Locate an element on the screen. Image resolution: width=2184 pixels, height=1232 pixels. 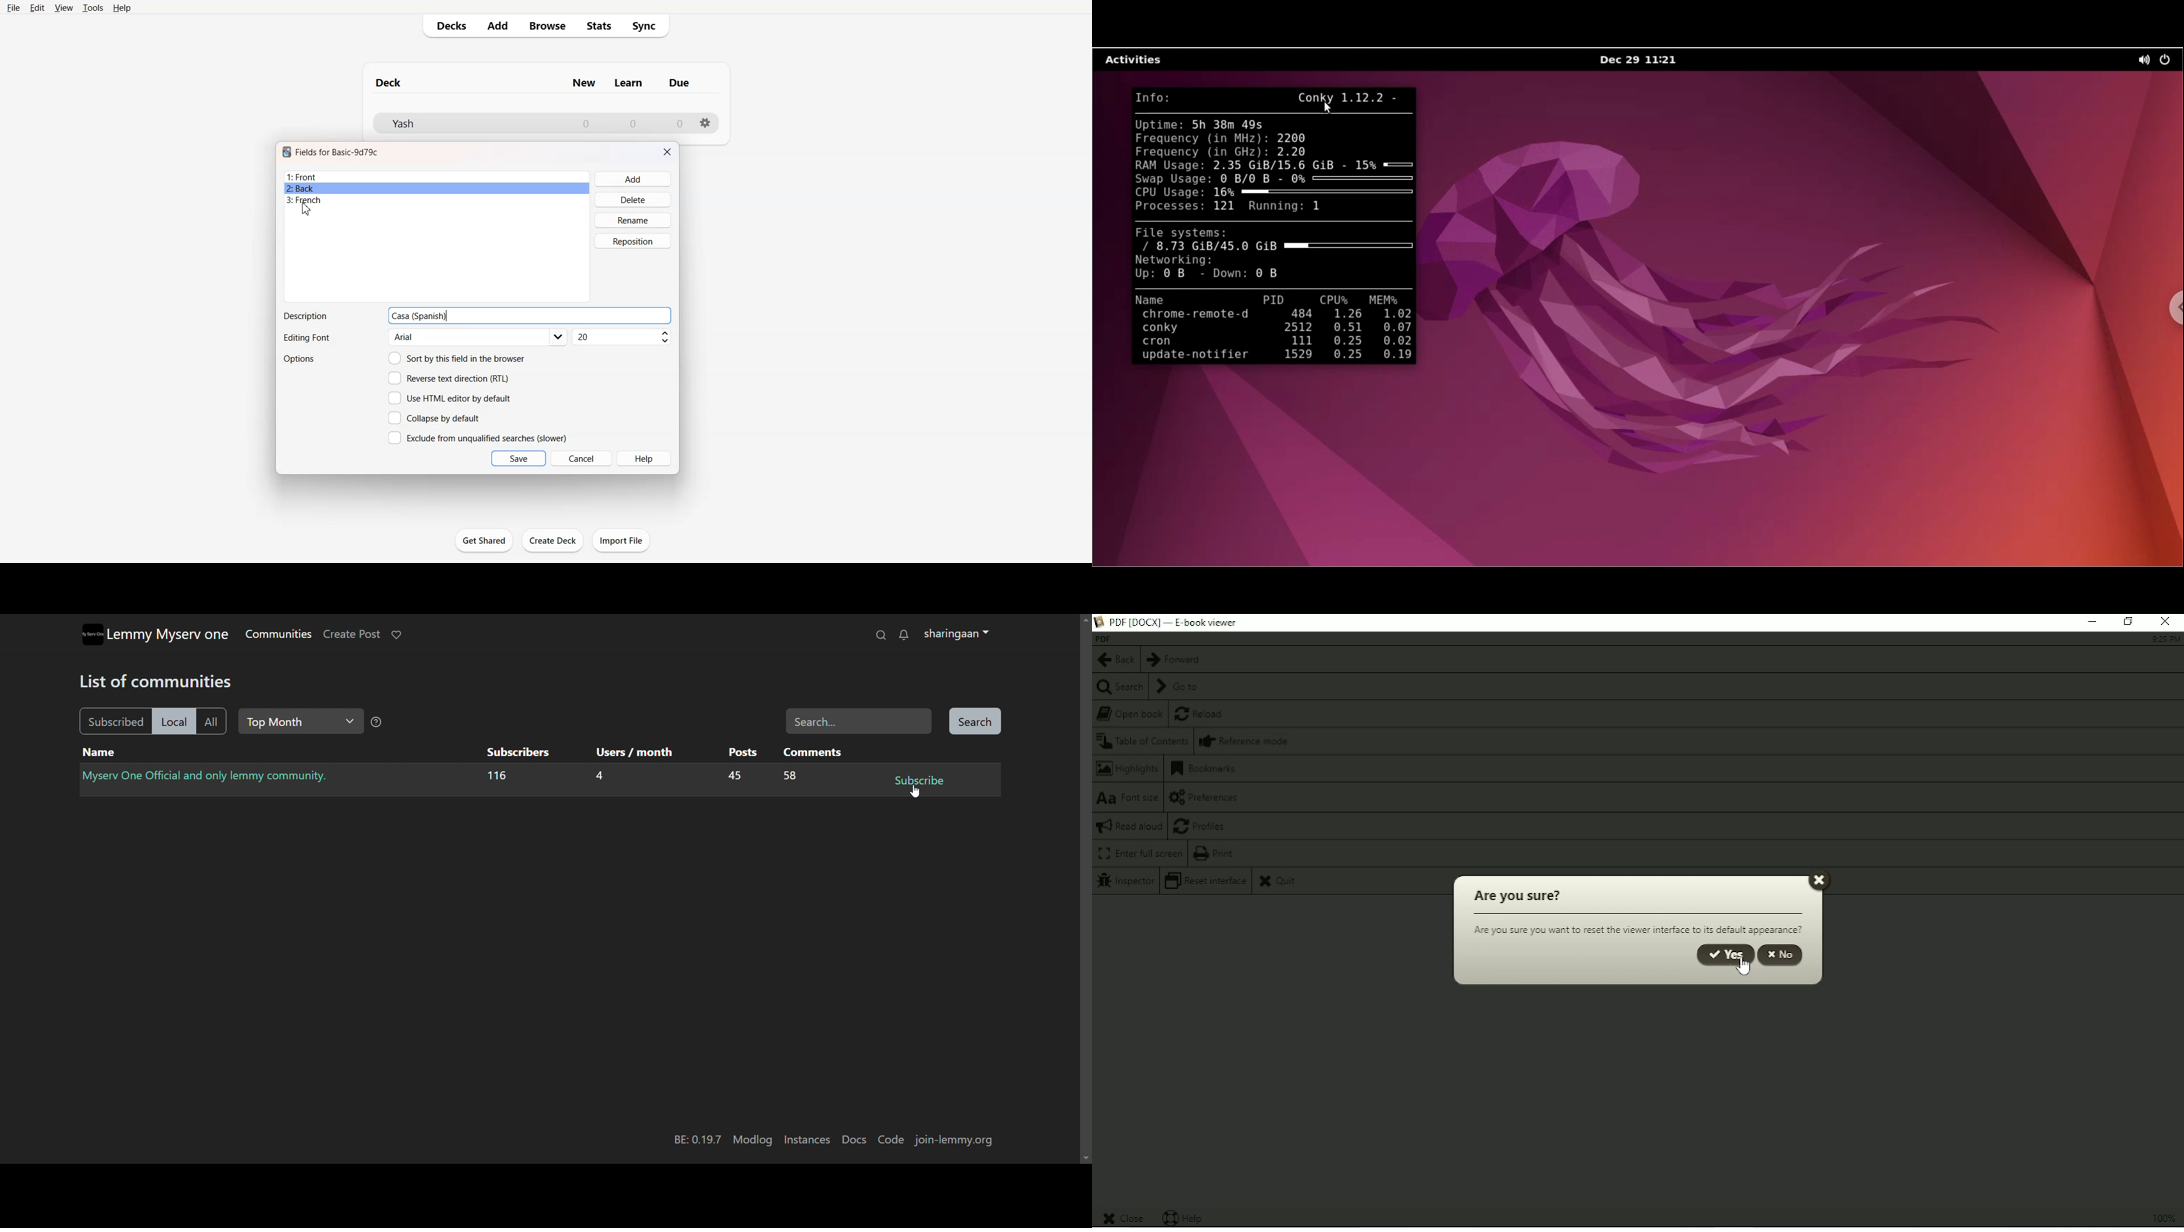
Number of due cards is located at coordinates (680, 123).